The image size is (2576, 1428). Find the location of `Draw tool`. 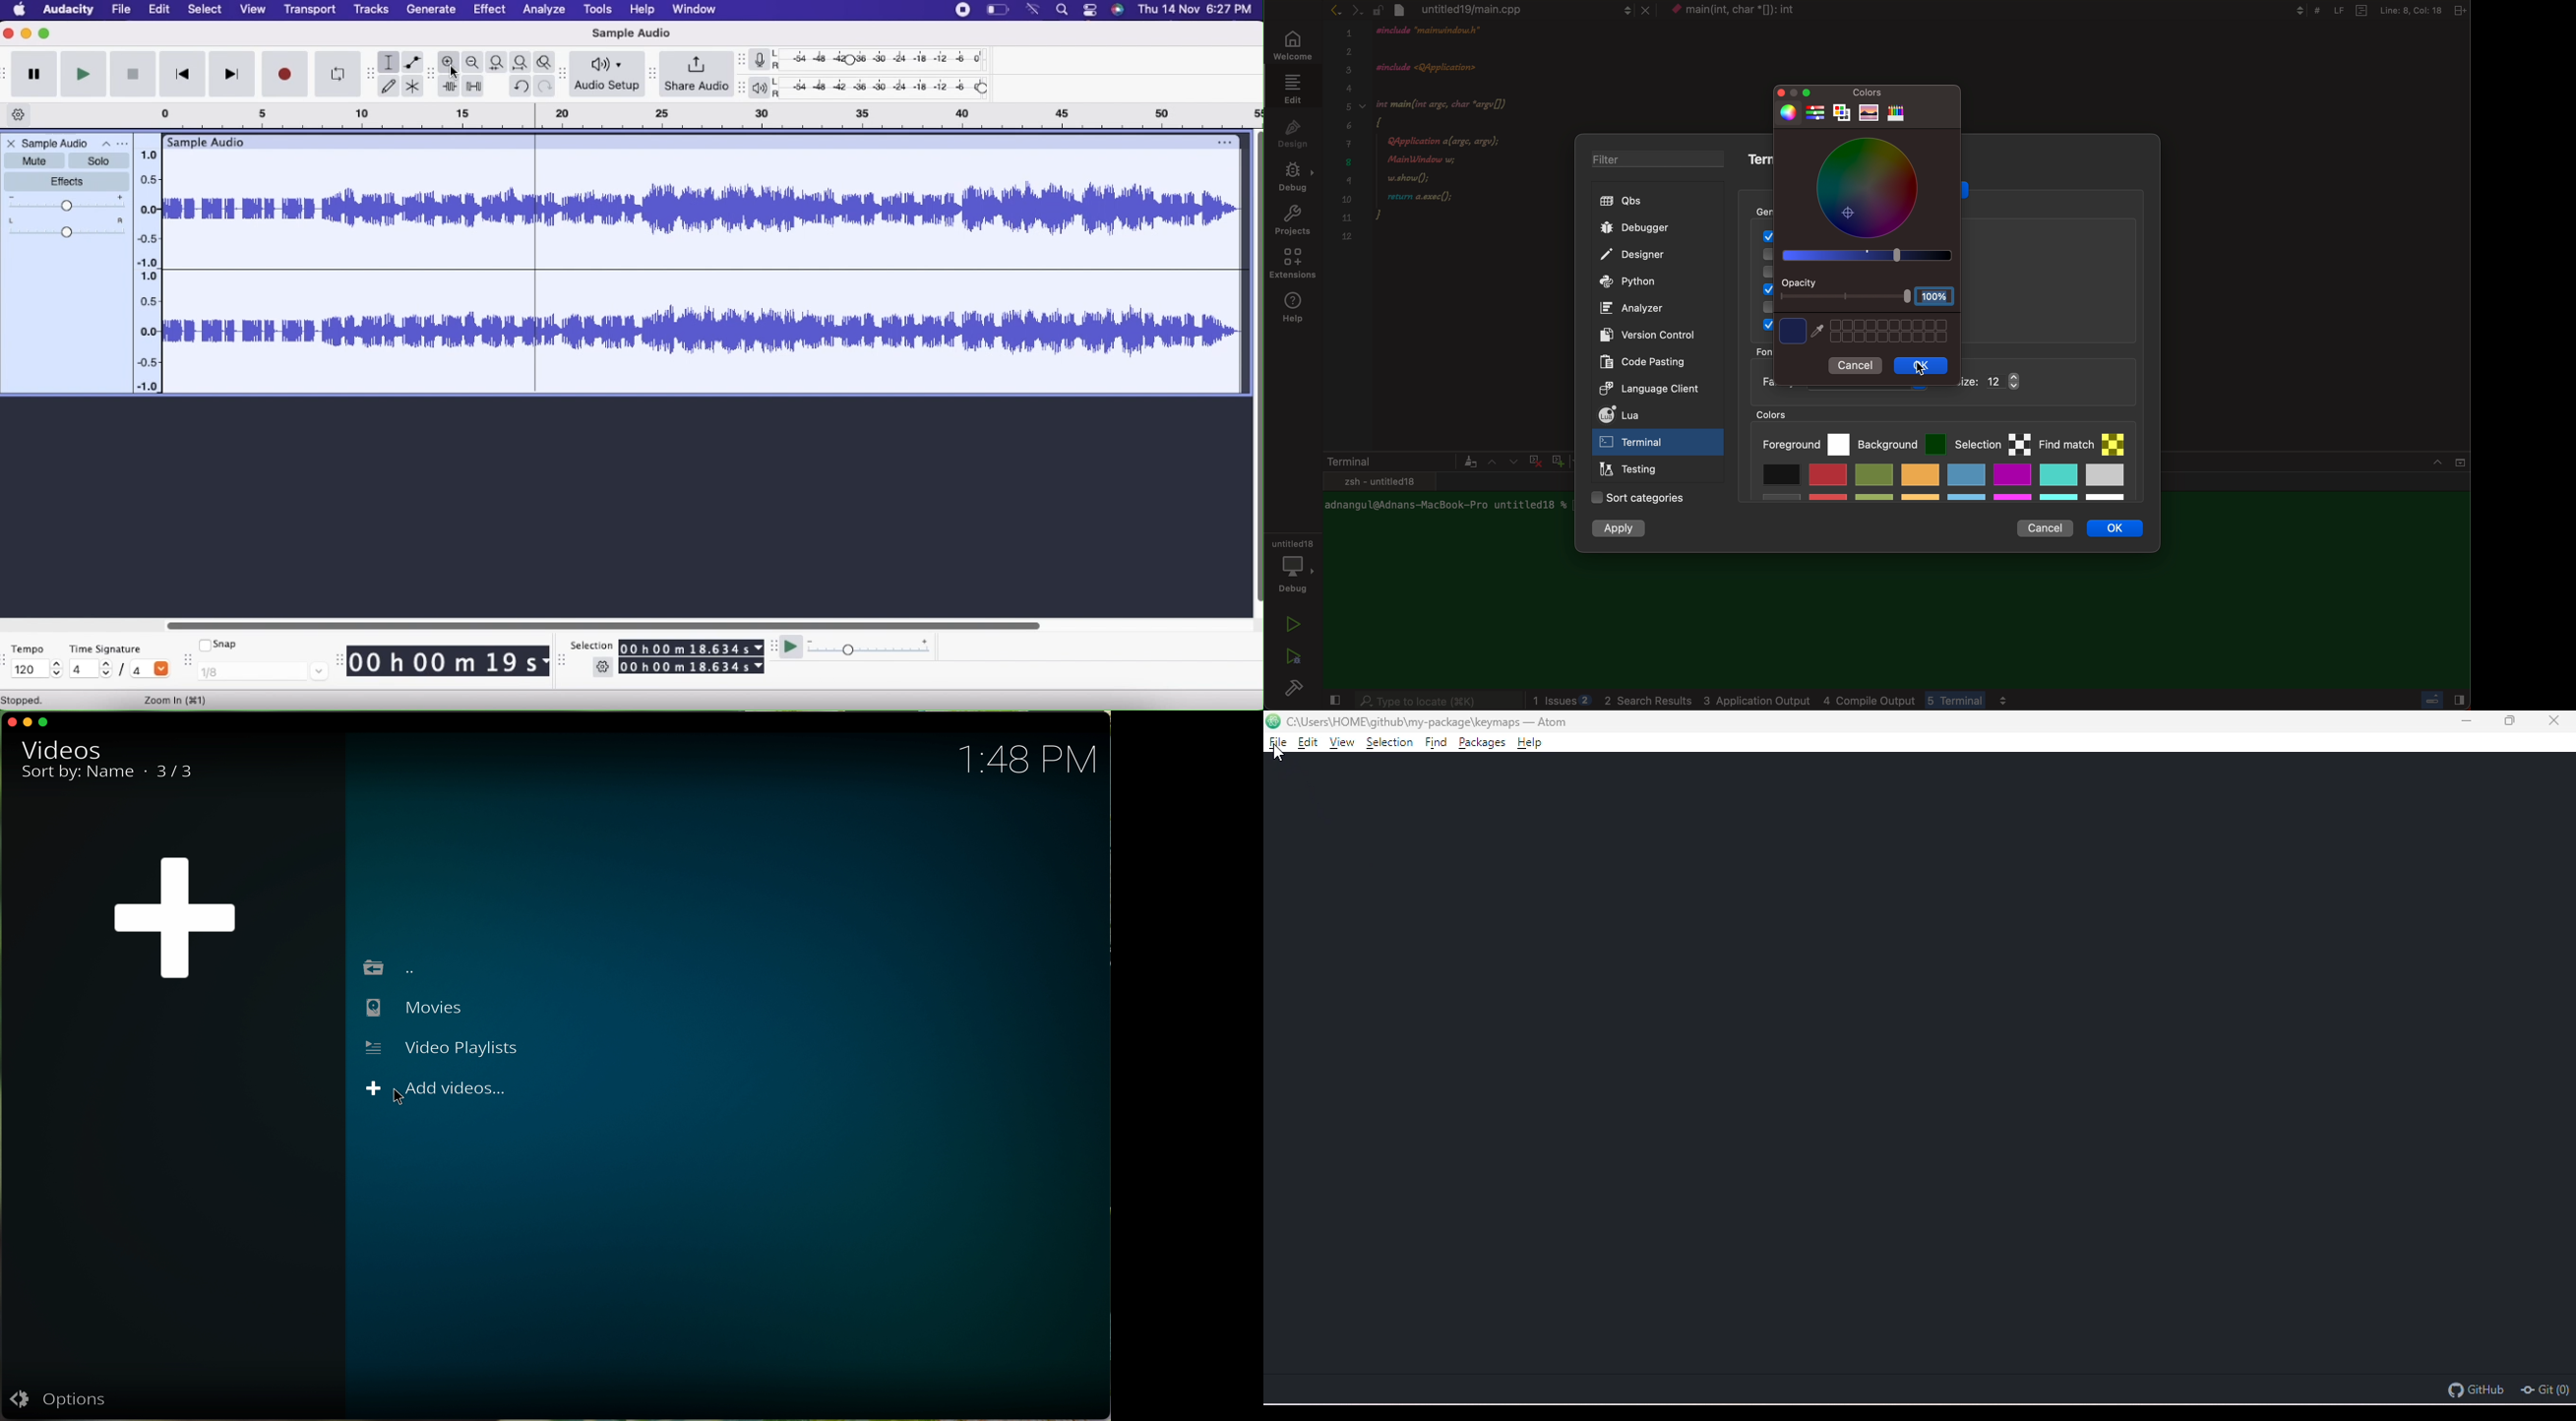

Draw tool is located at coordinates (389, 85).